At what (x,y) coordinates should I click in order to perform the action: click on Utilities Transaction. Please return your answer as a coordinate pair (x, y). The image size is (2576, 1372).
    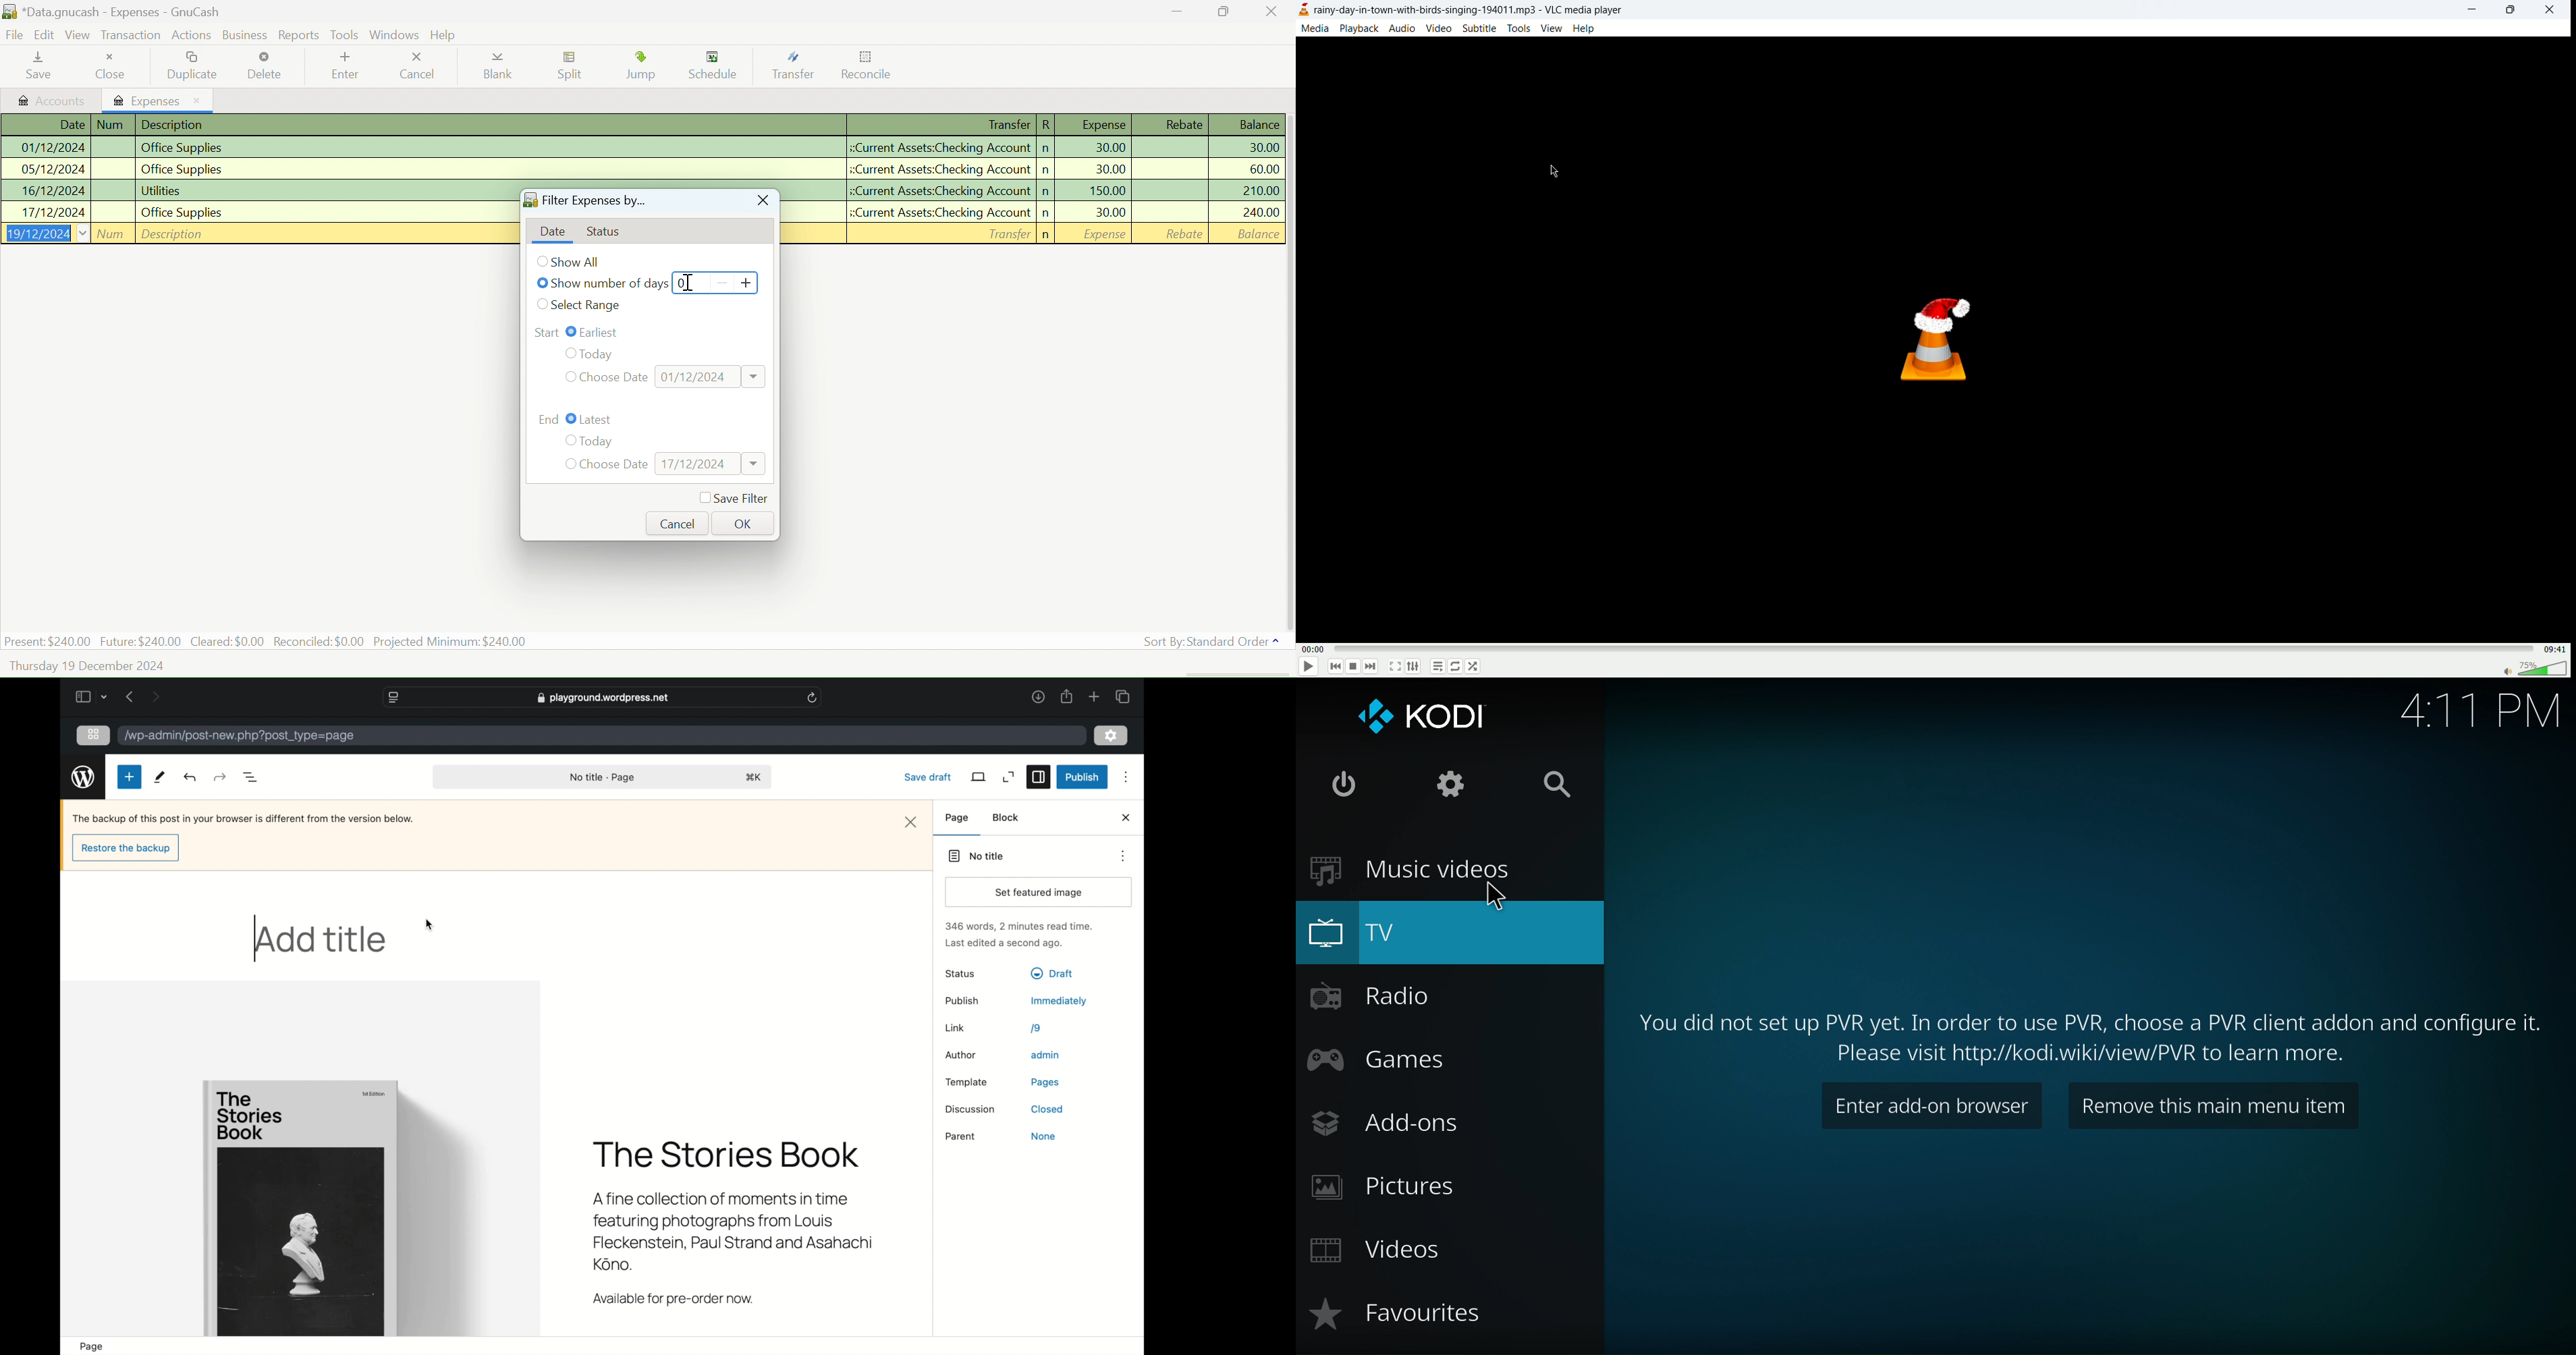
    Looking at the image, I should click on (258, 191).